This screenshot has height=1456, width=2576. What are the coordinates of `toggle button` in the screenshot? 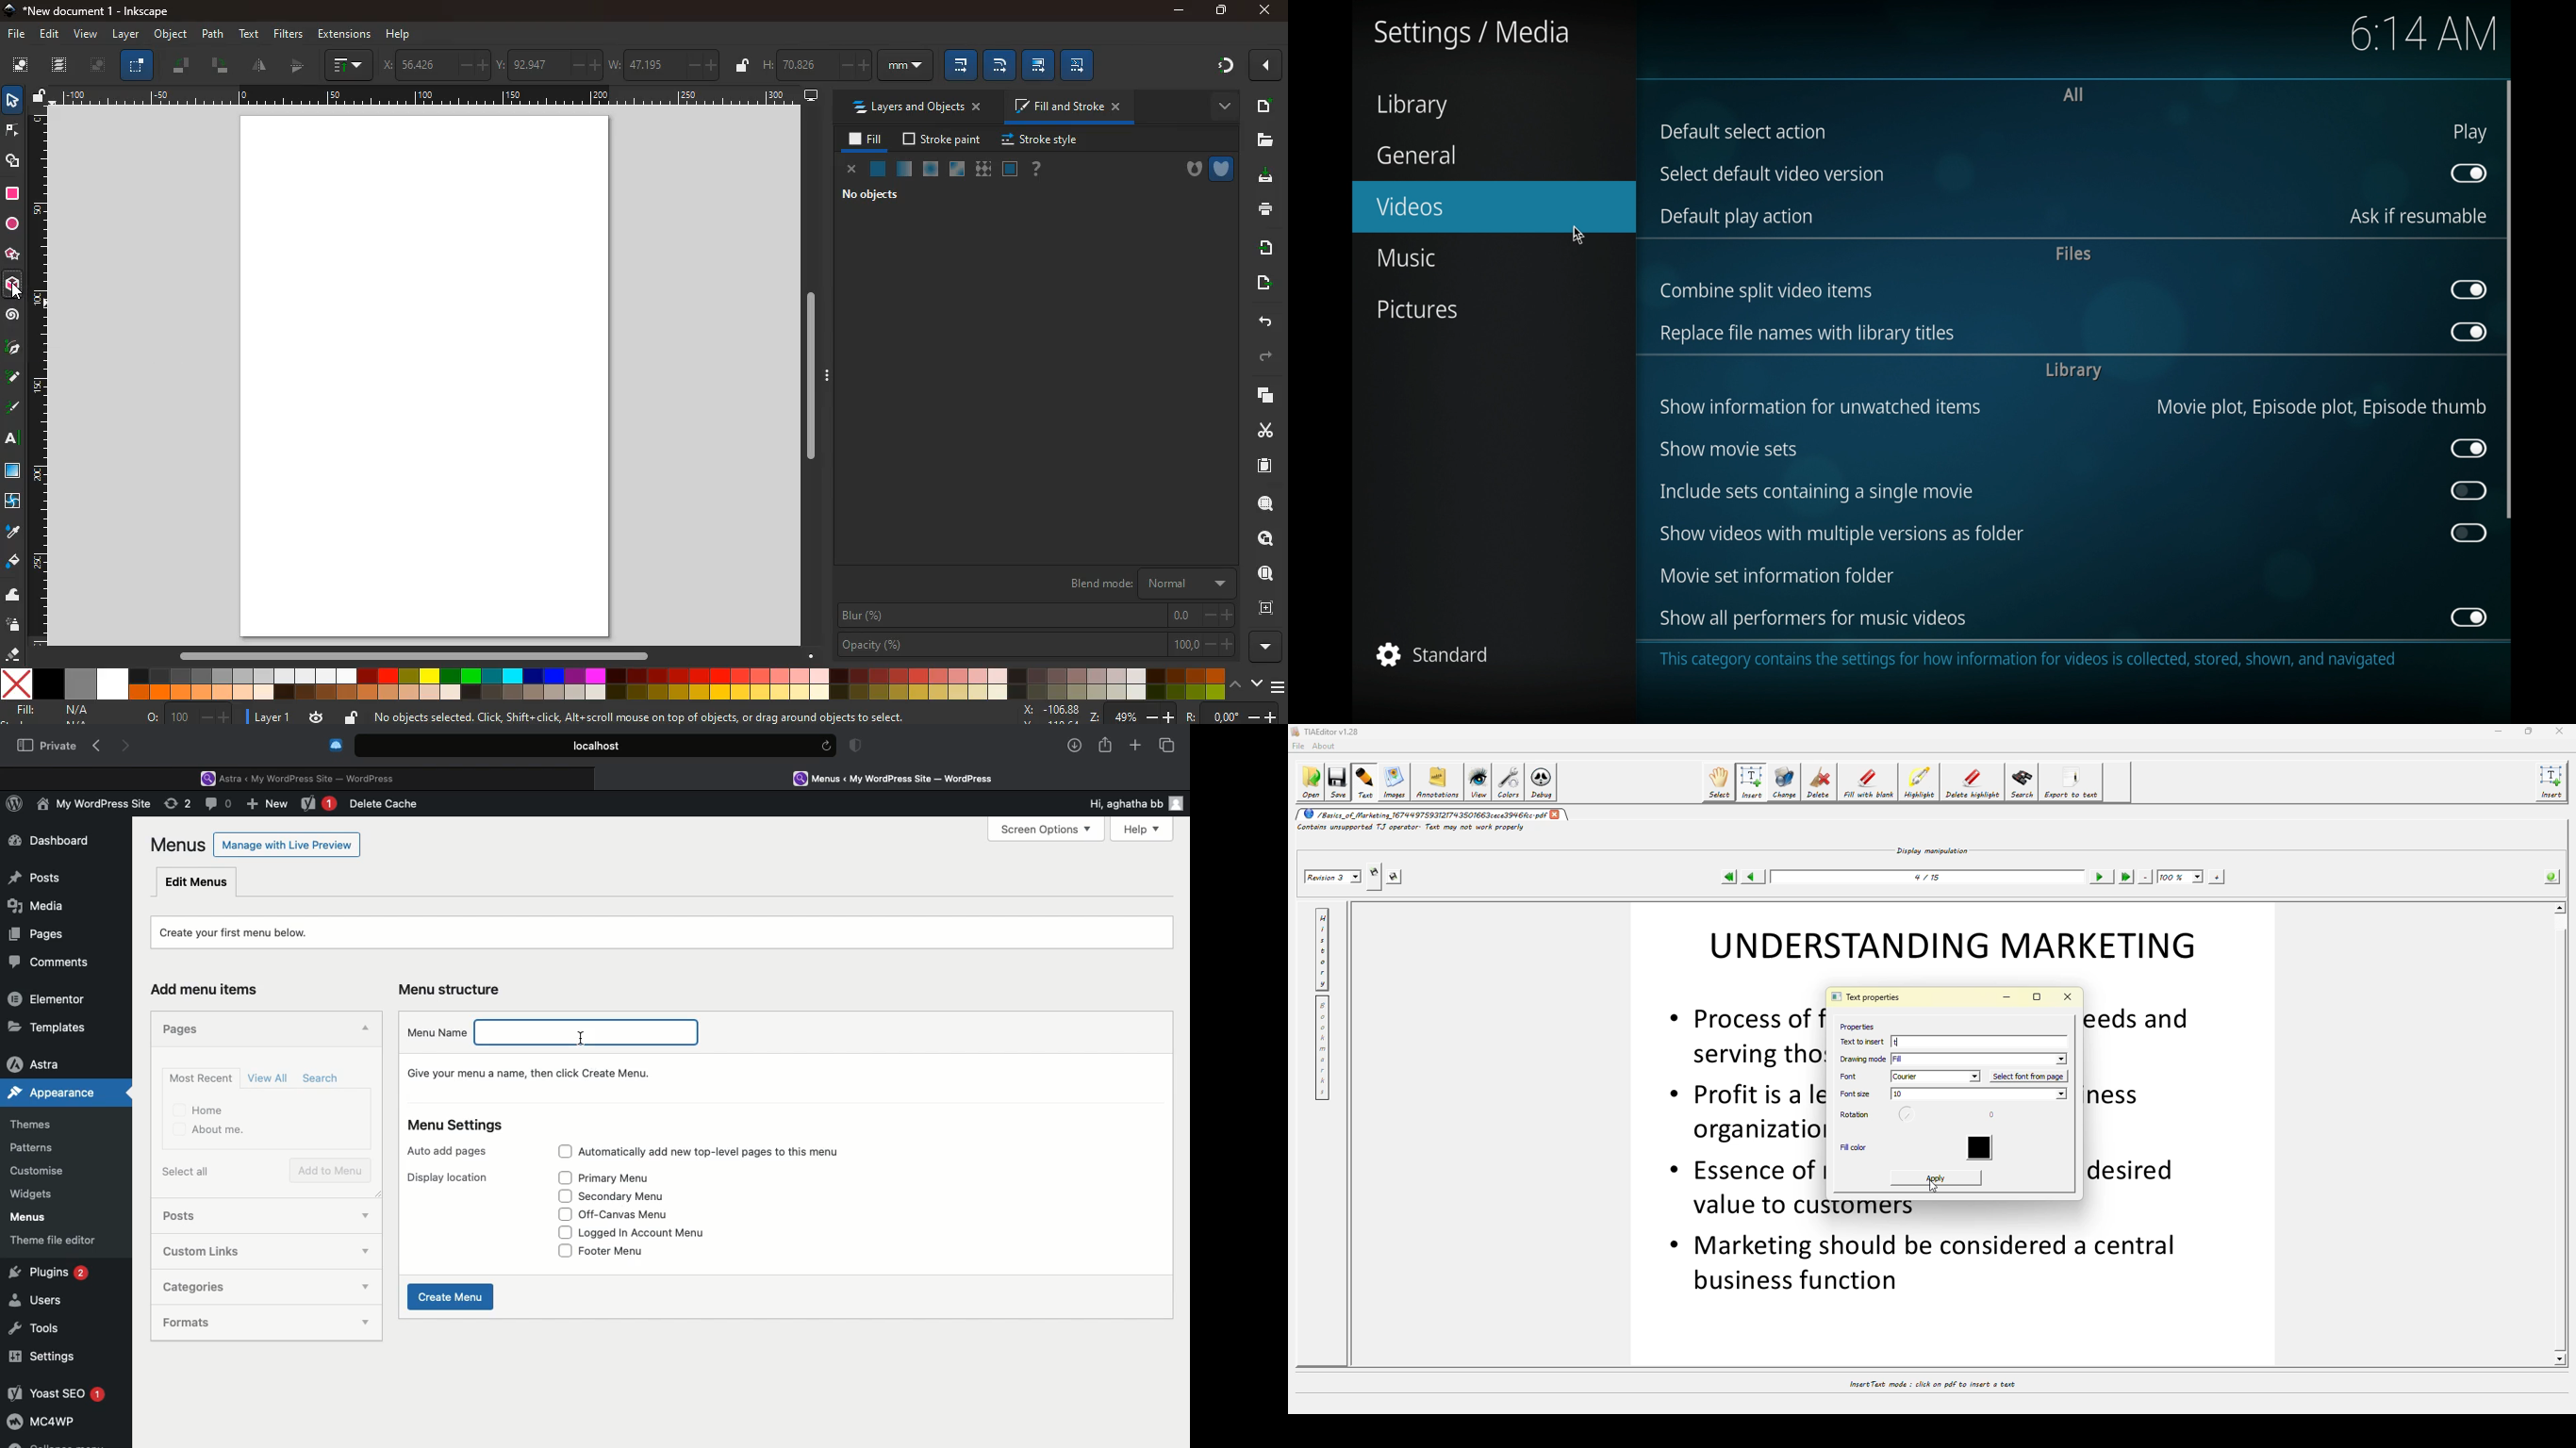 It's located at (2468, 533).